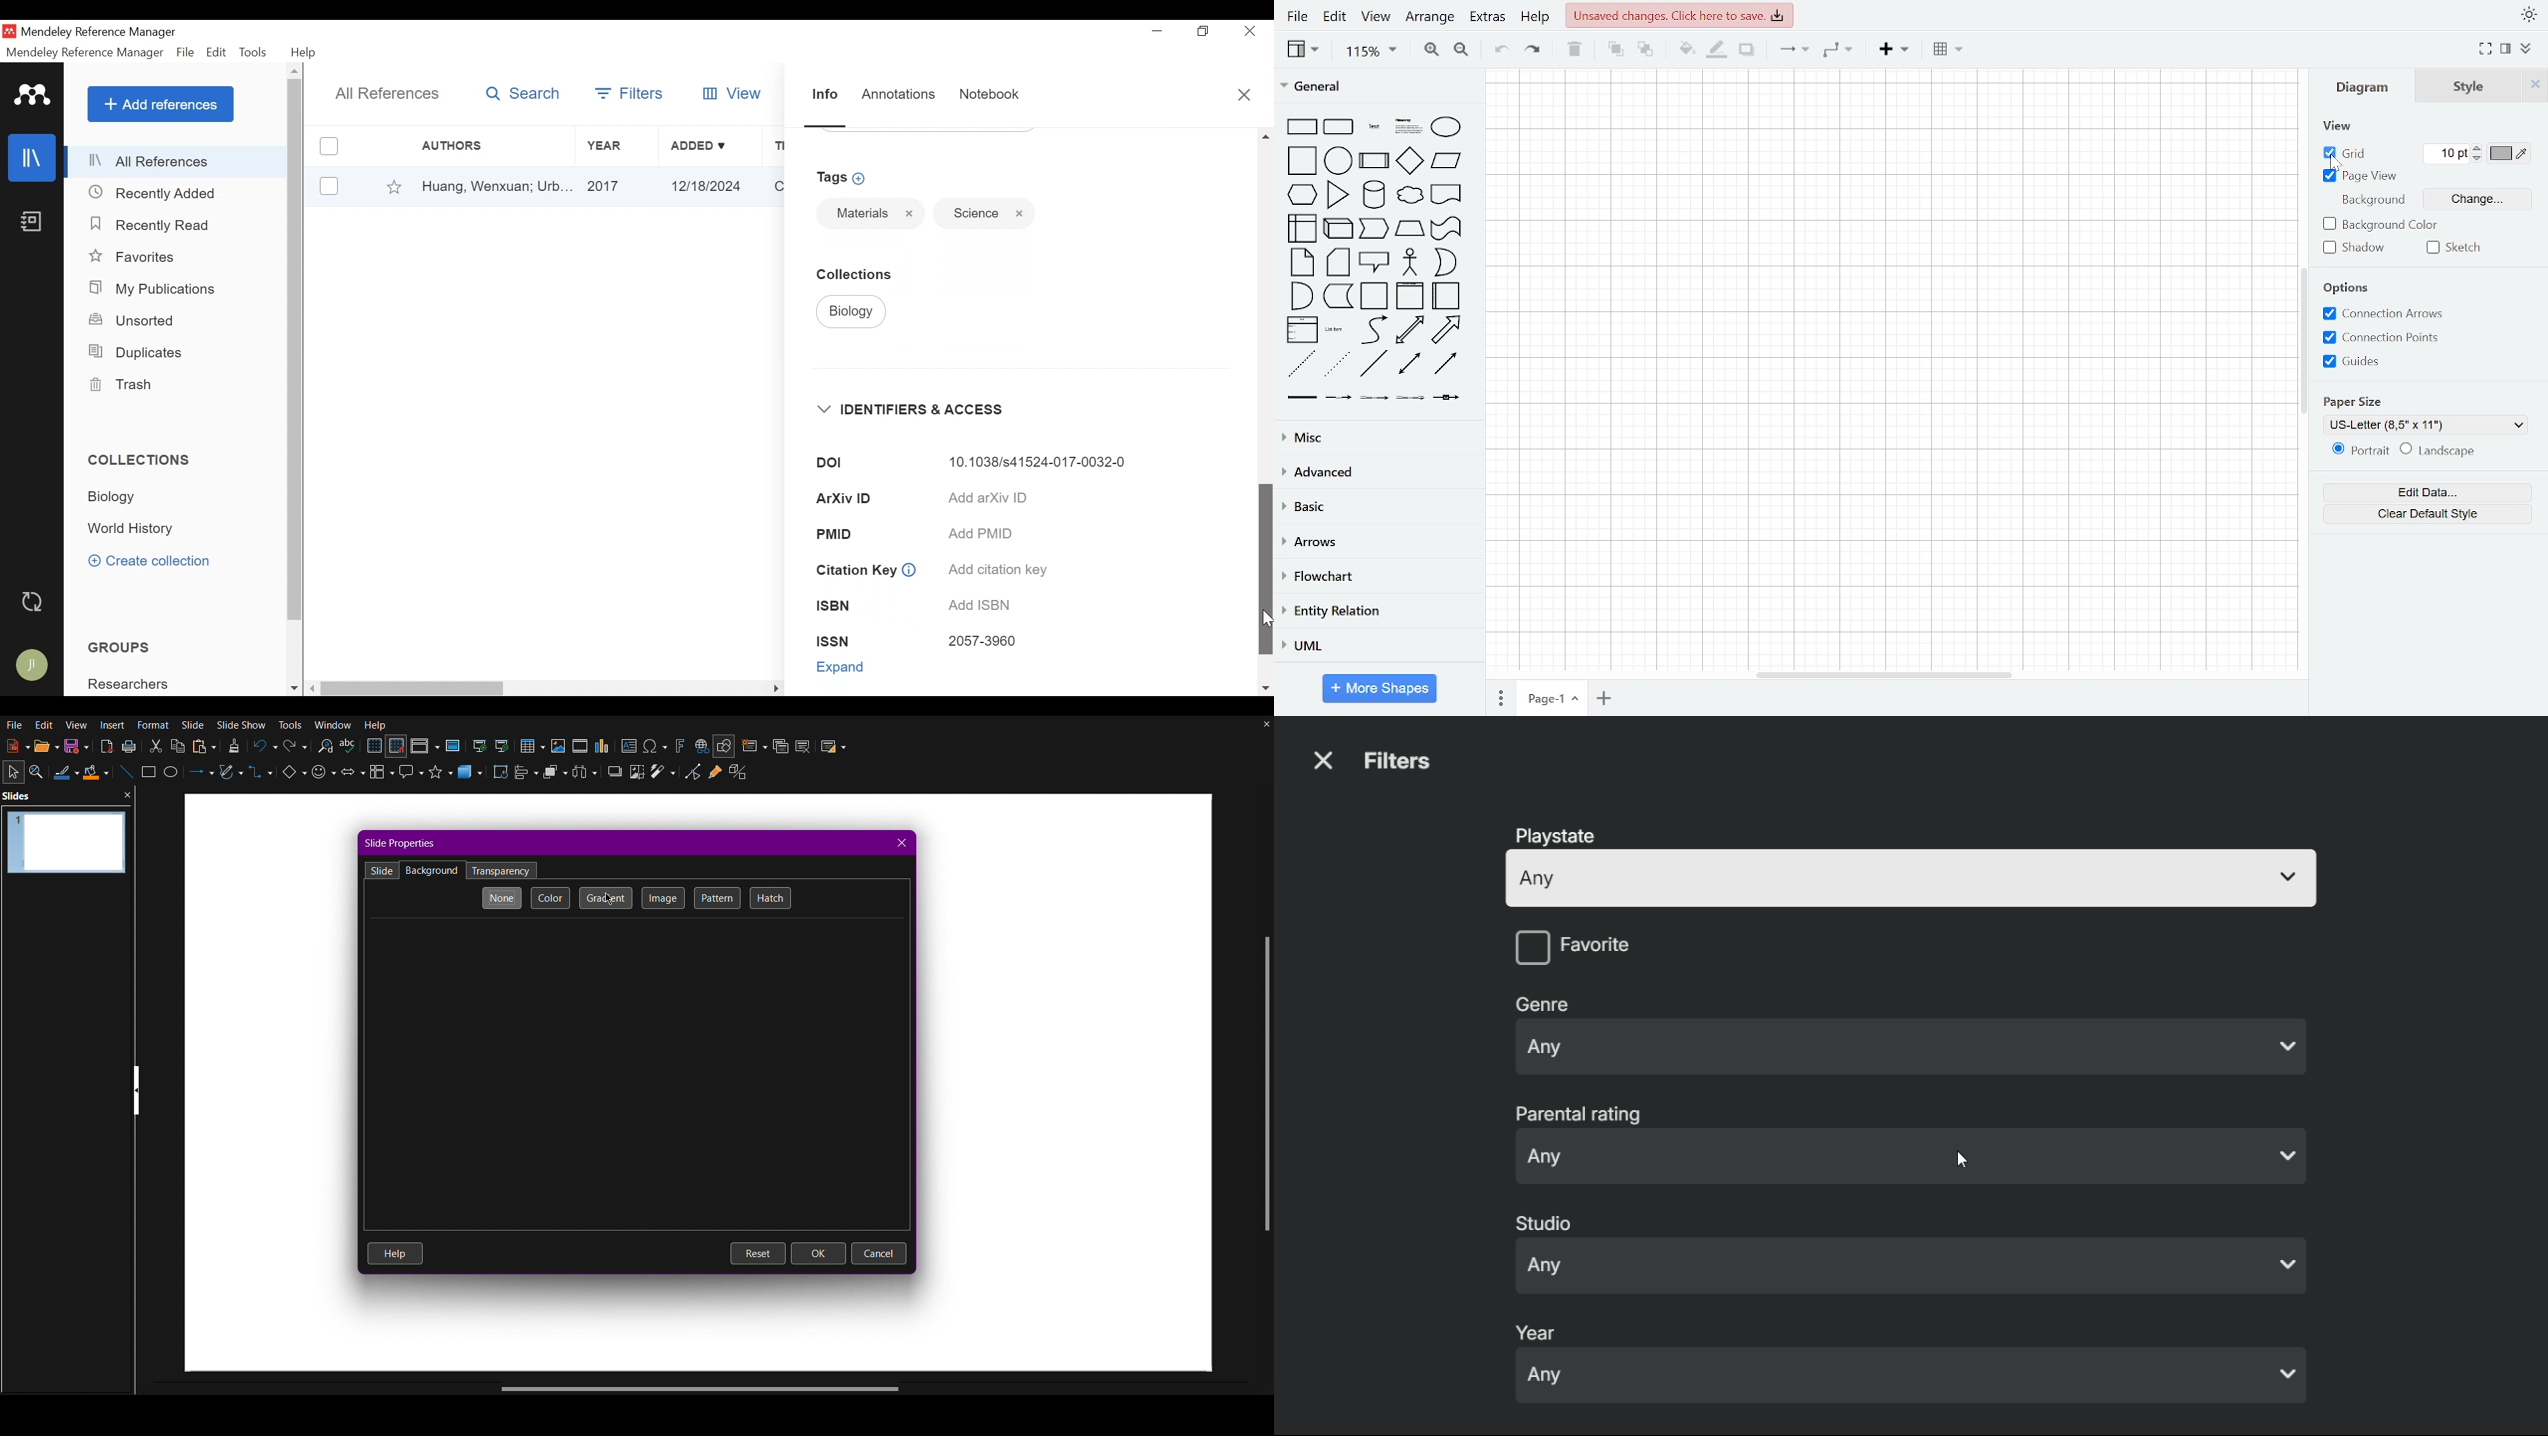  I want to click on diamond, so click(1408, 161).